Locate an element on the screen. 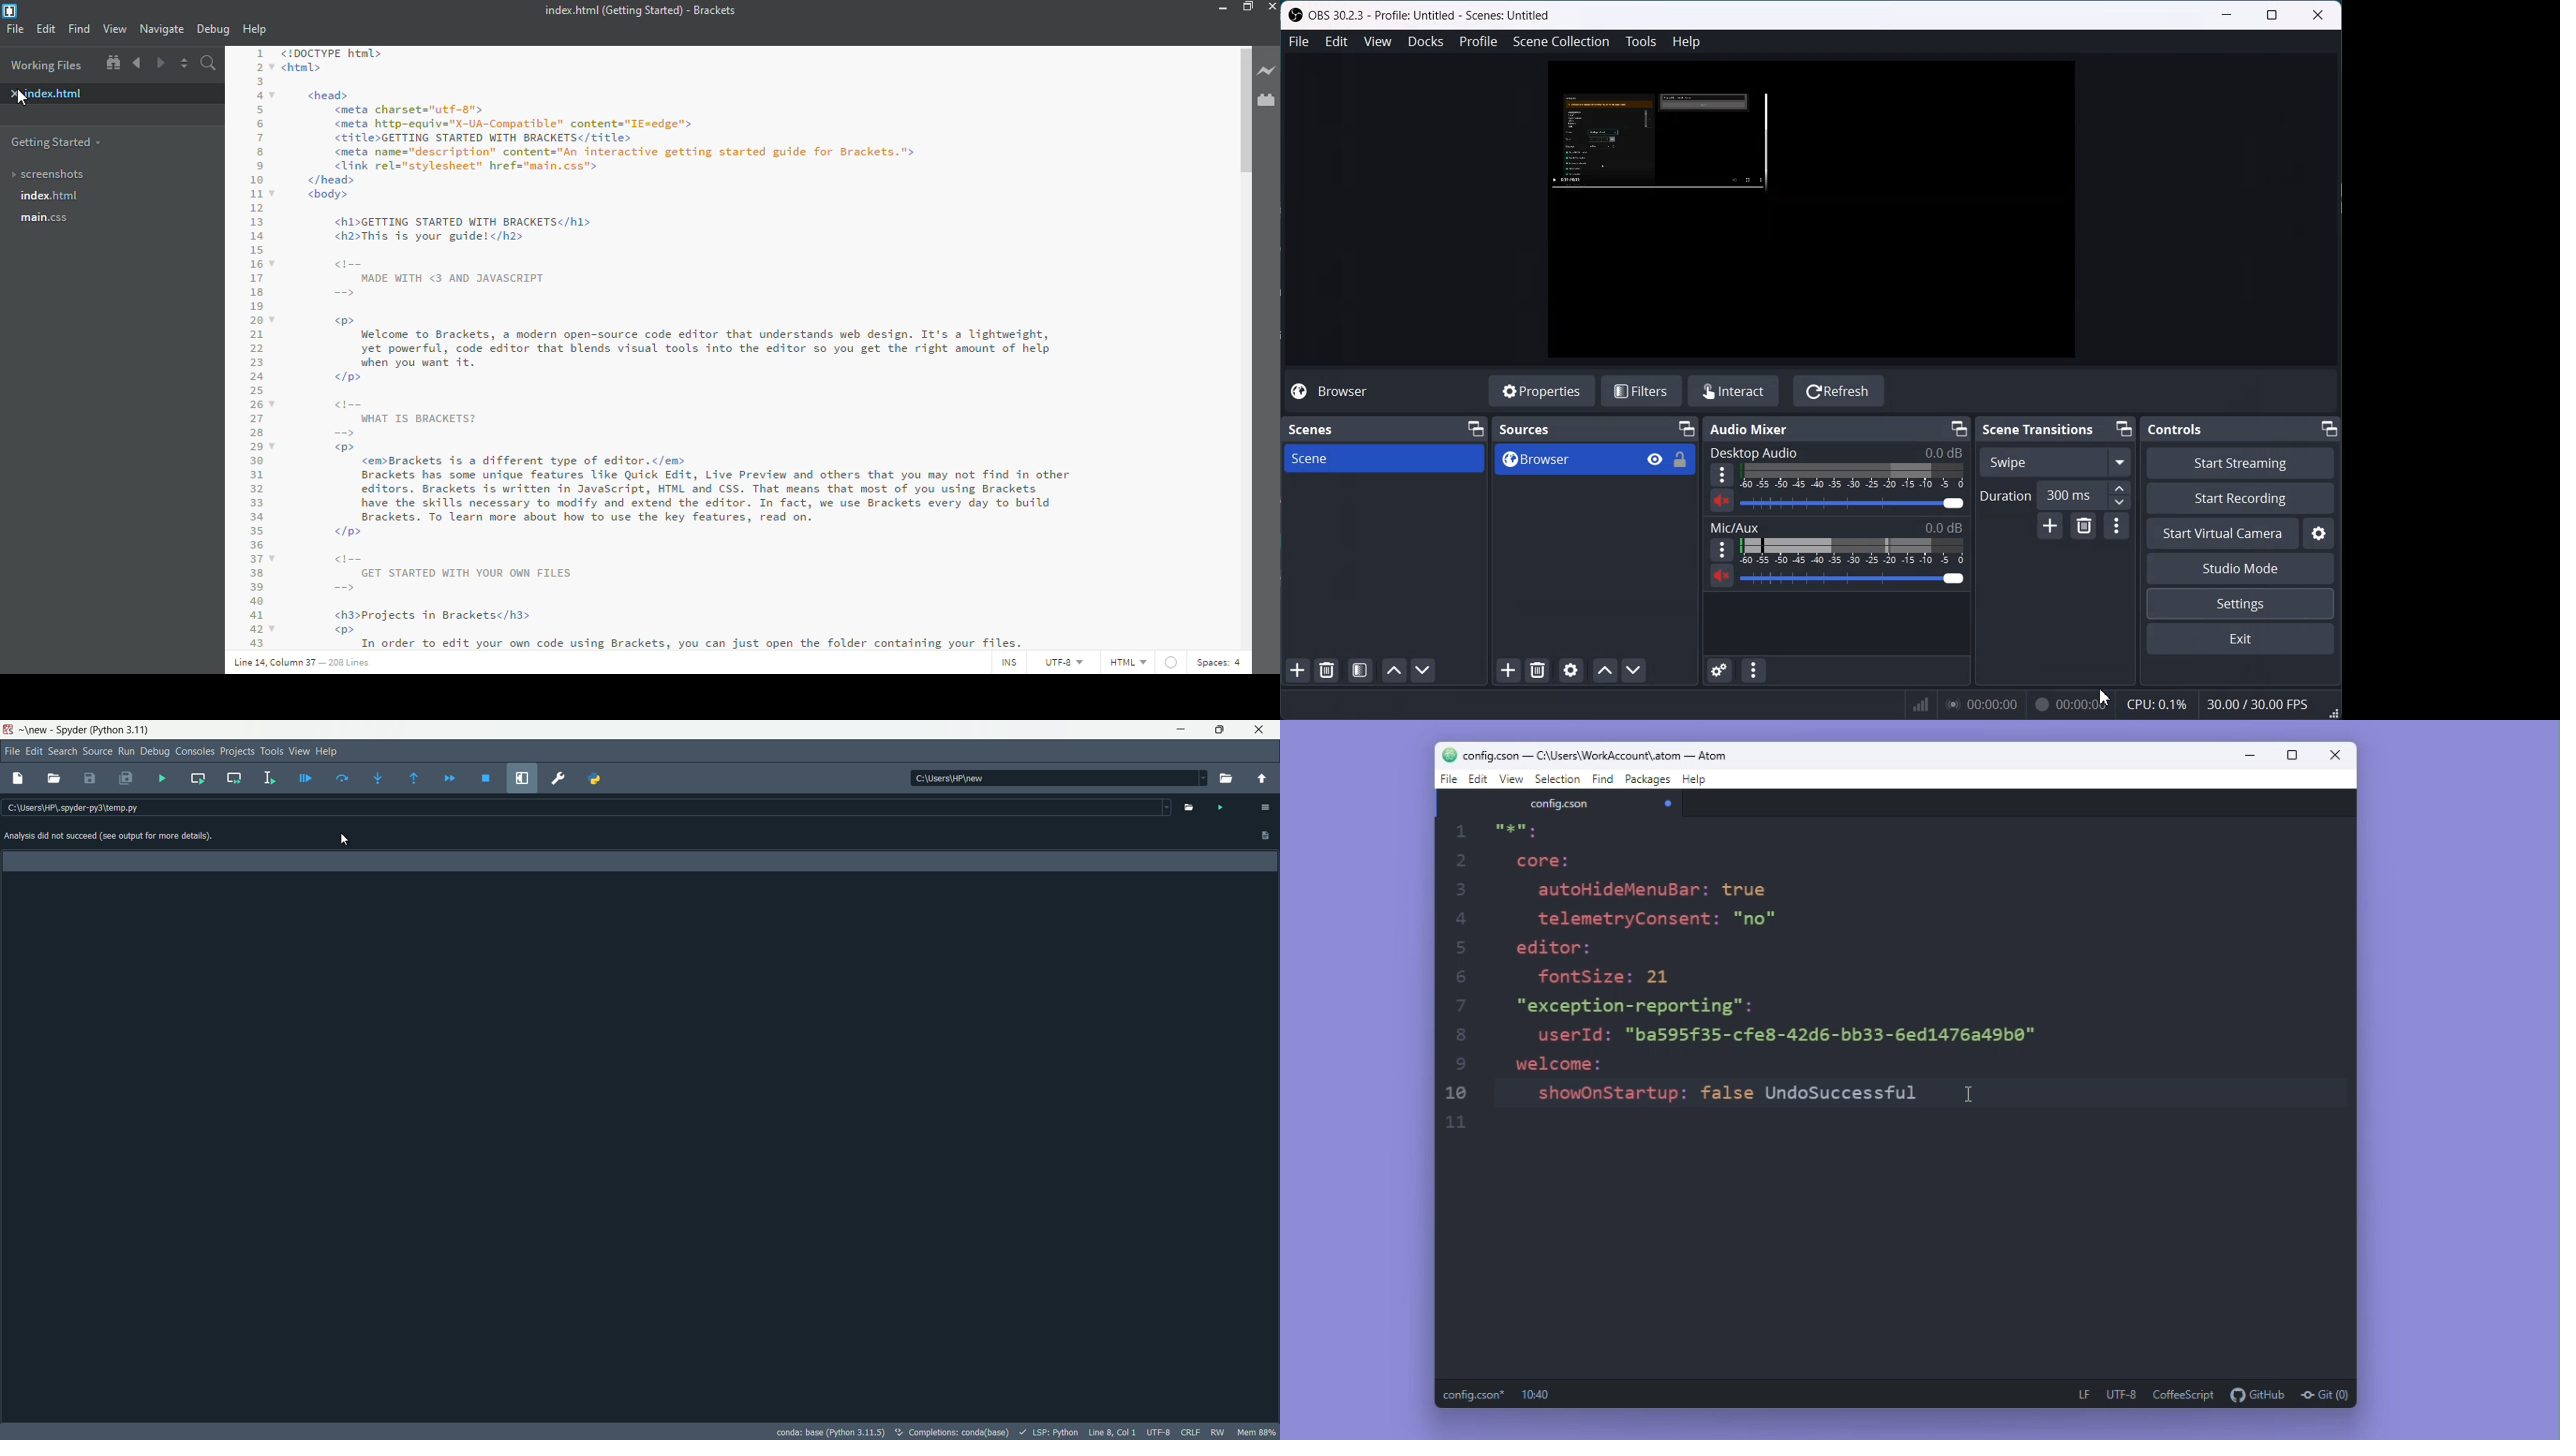 Image resolution: width=2576 pixels, height=1456 pixels. Add Scene is located at coordinates (1298, 670).